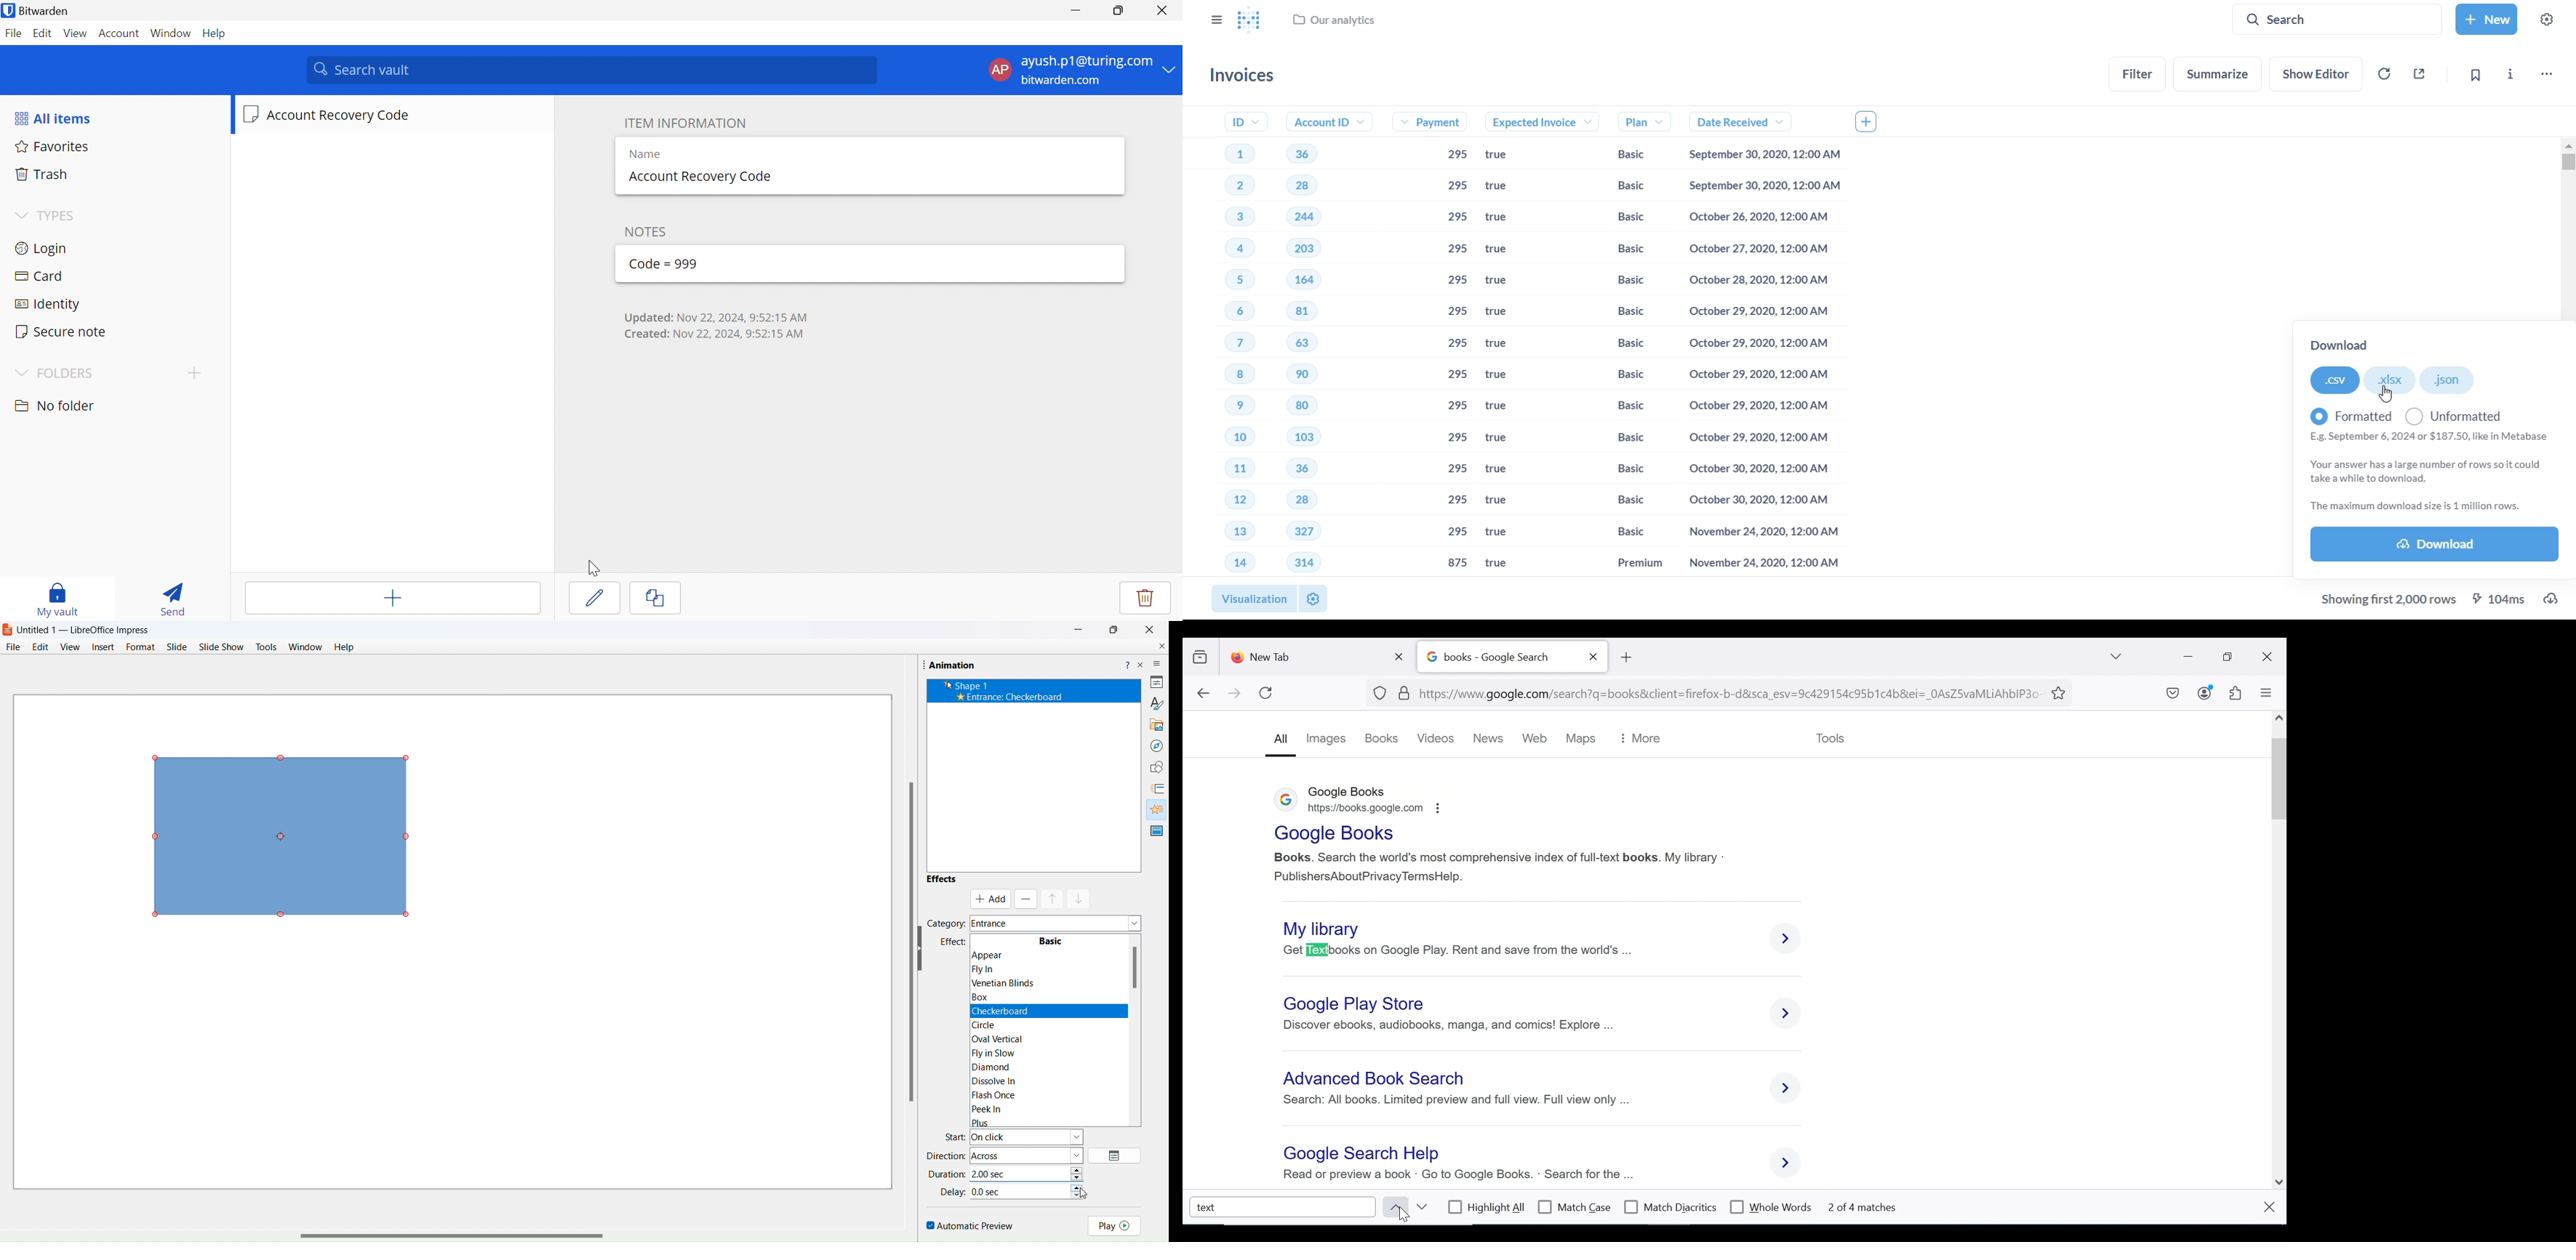 The height and width of the screenshot is (1260, 2576). Describe the element at coordinates (946, 923) in the screenshot. I see `category` at that location.